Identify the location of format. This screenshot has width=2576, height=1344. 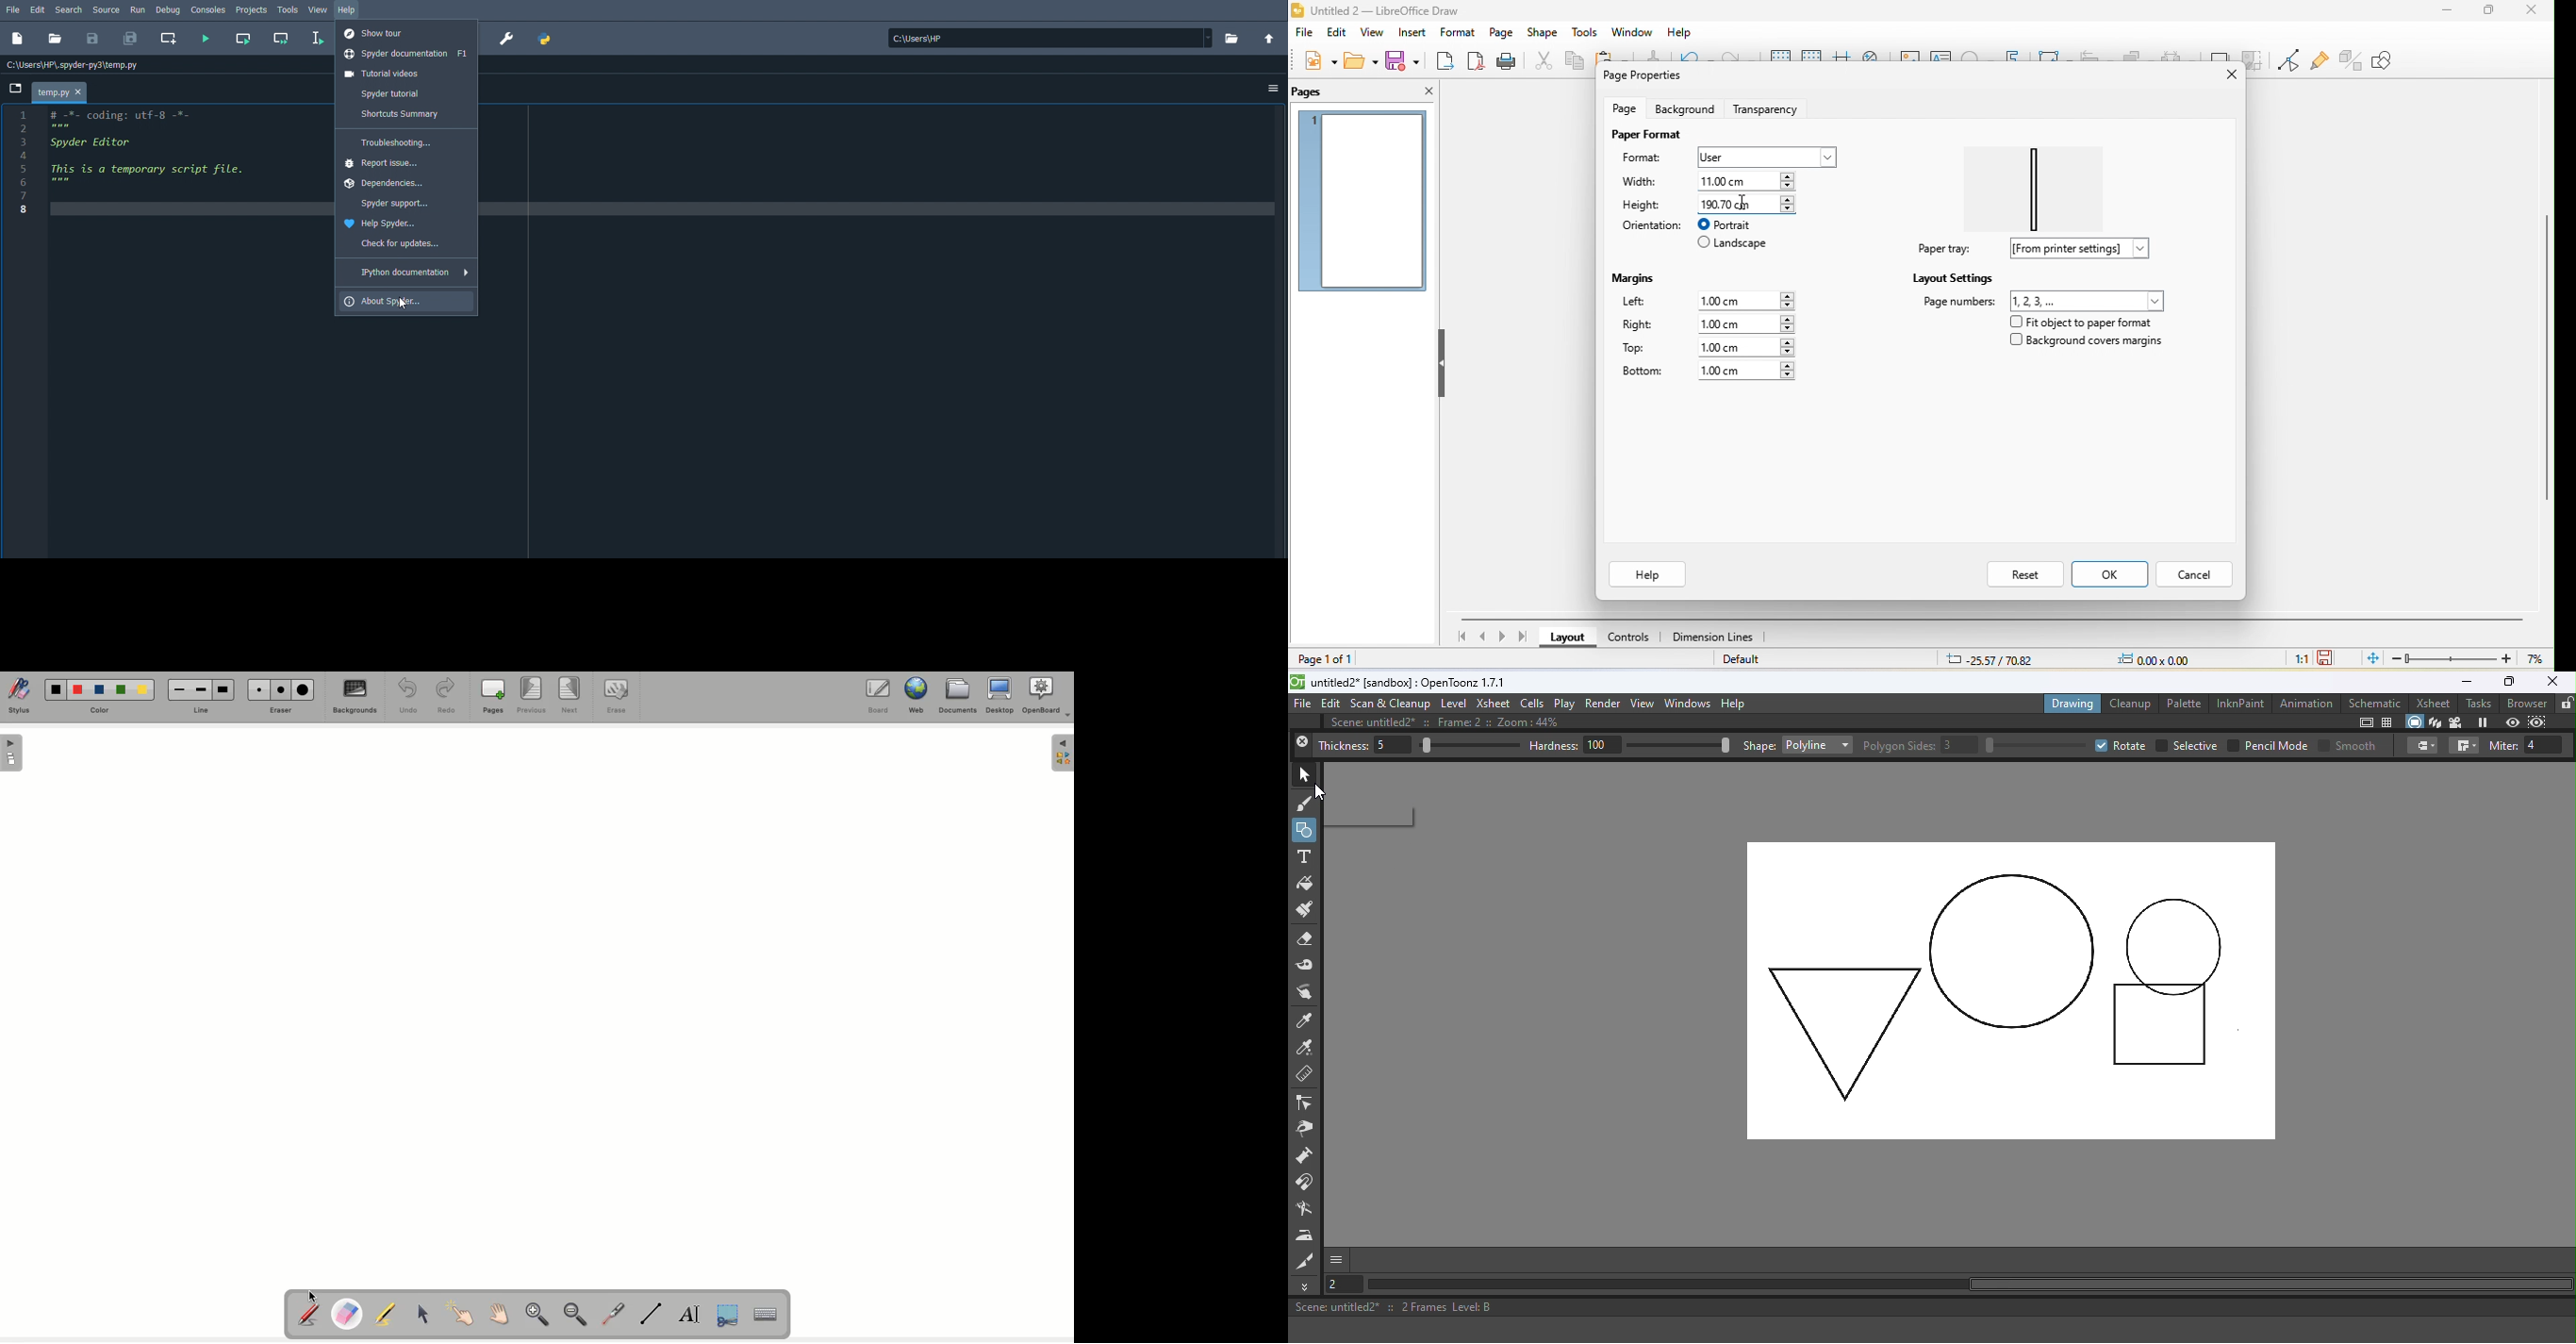
(1455, 34).